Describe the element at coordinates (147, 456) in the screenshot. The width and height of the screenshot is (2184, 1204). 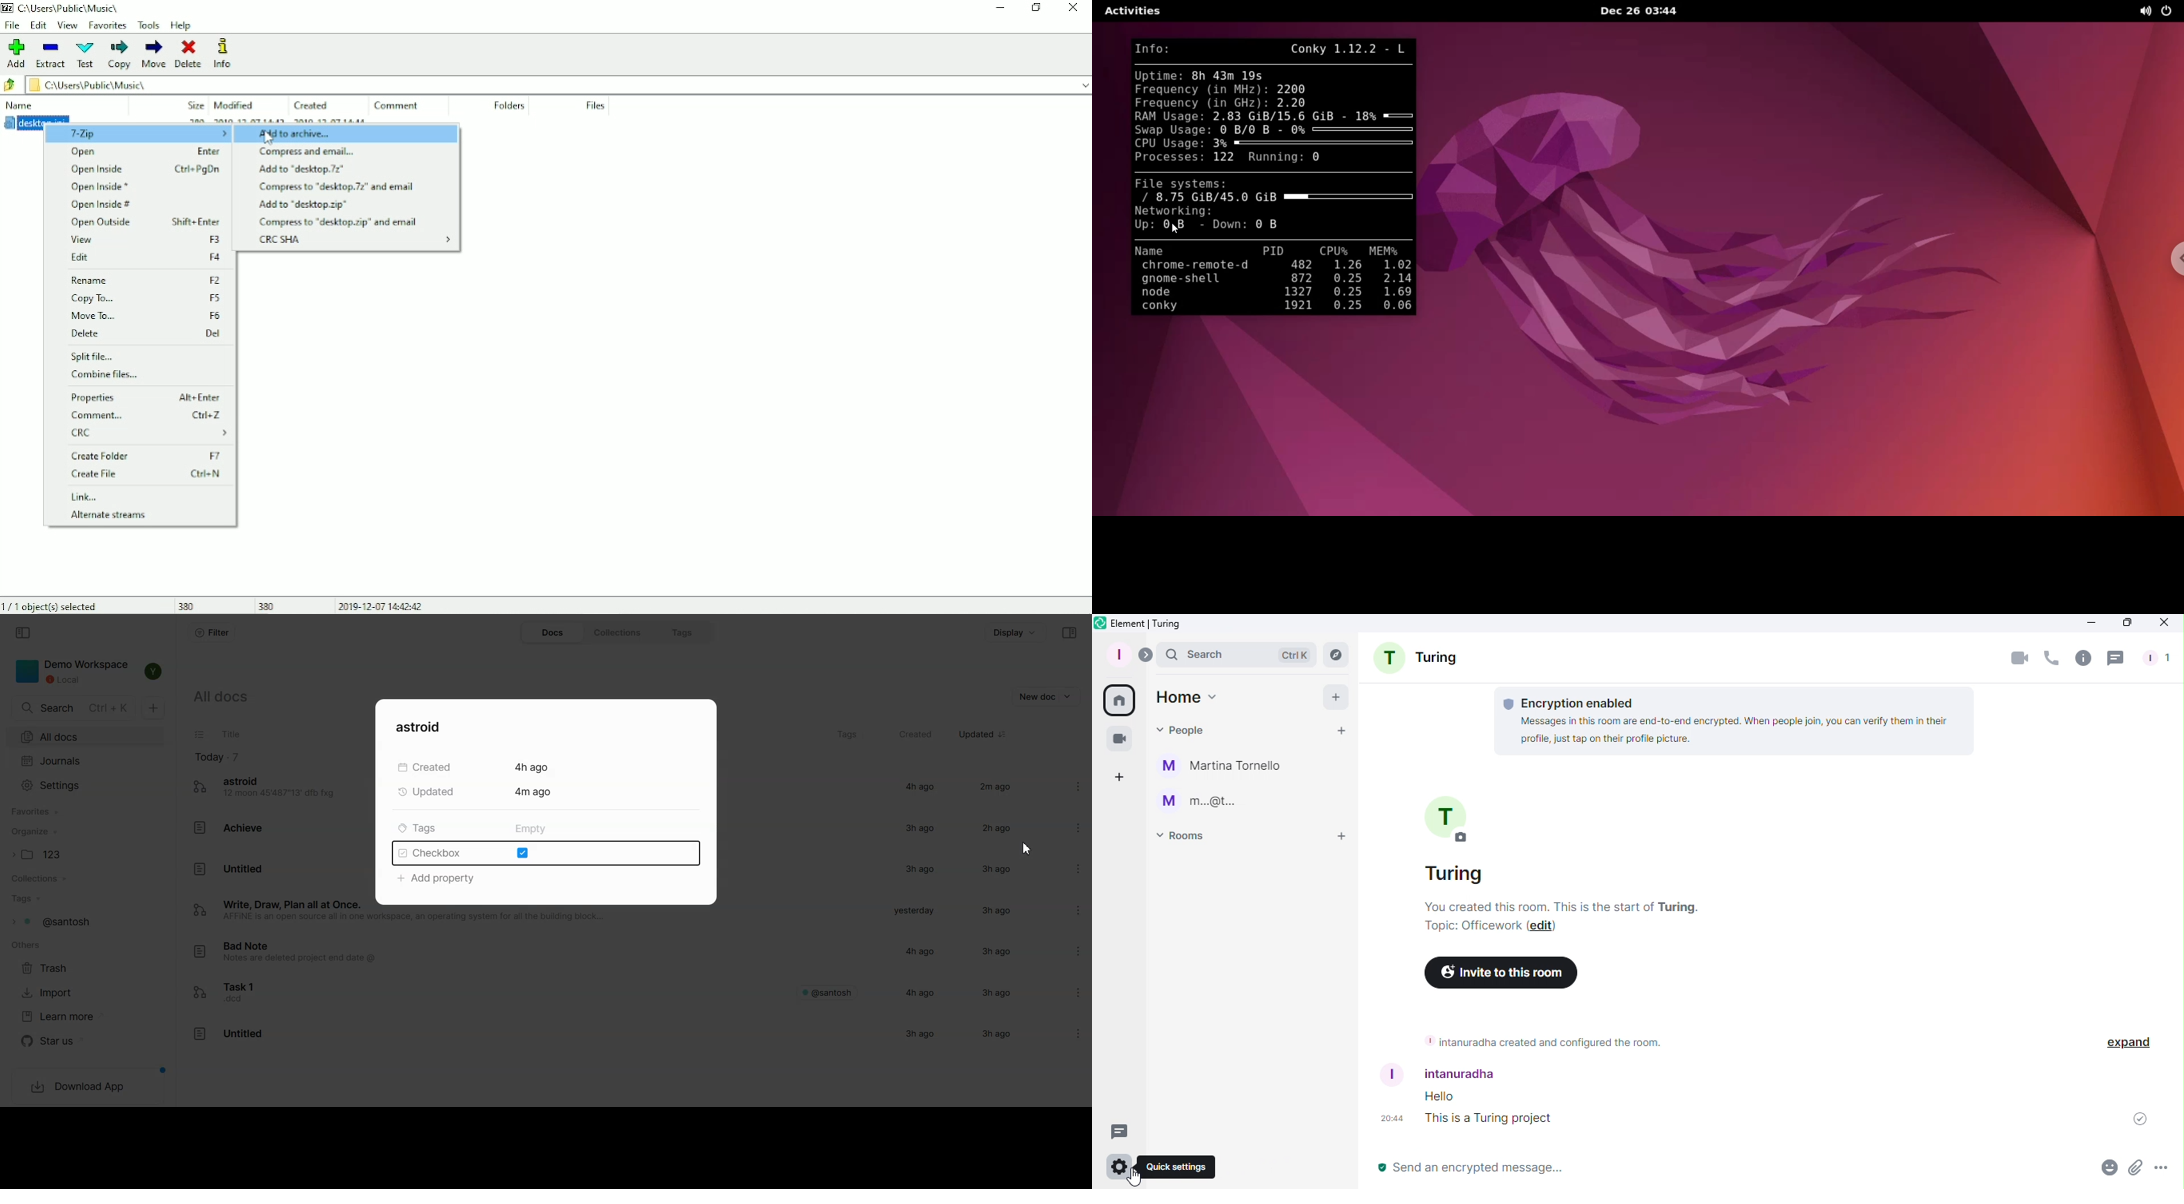
I see `Create Folder` at that location.